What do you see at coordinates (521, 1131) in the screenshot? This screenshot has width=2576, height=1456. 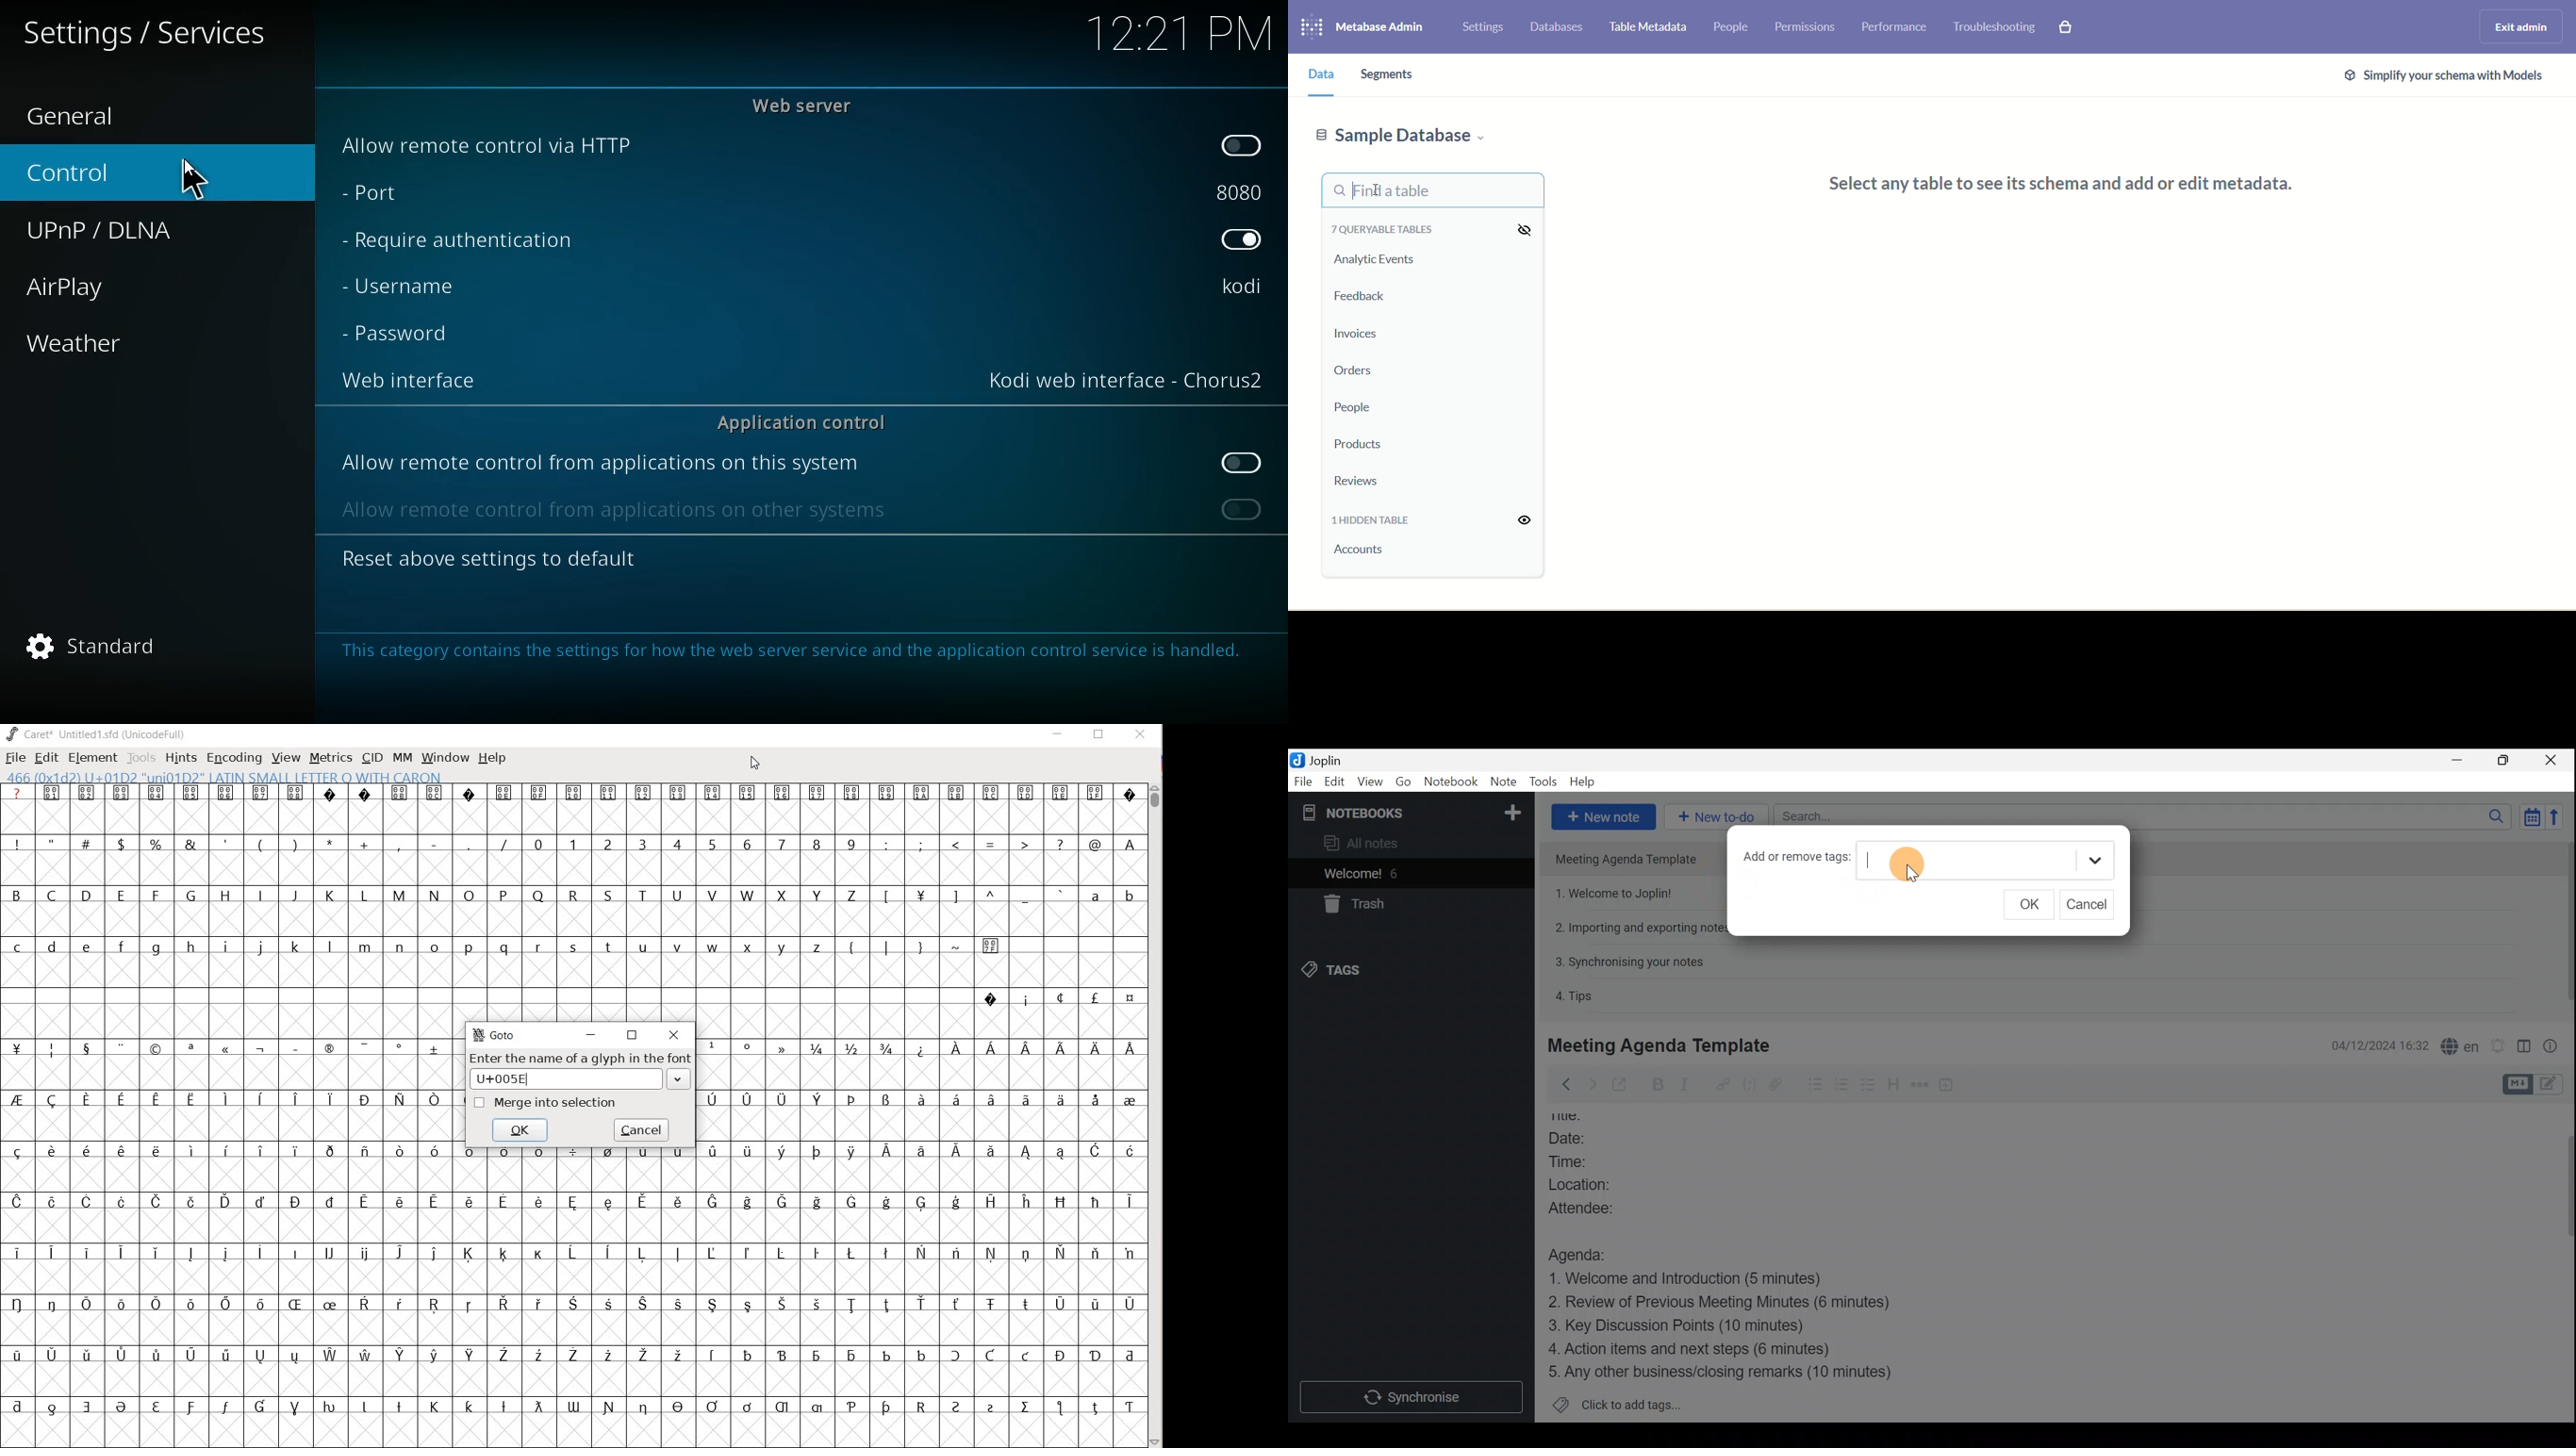 I see `ok` at bounding box center [521, 1131].